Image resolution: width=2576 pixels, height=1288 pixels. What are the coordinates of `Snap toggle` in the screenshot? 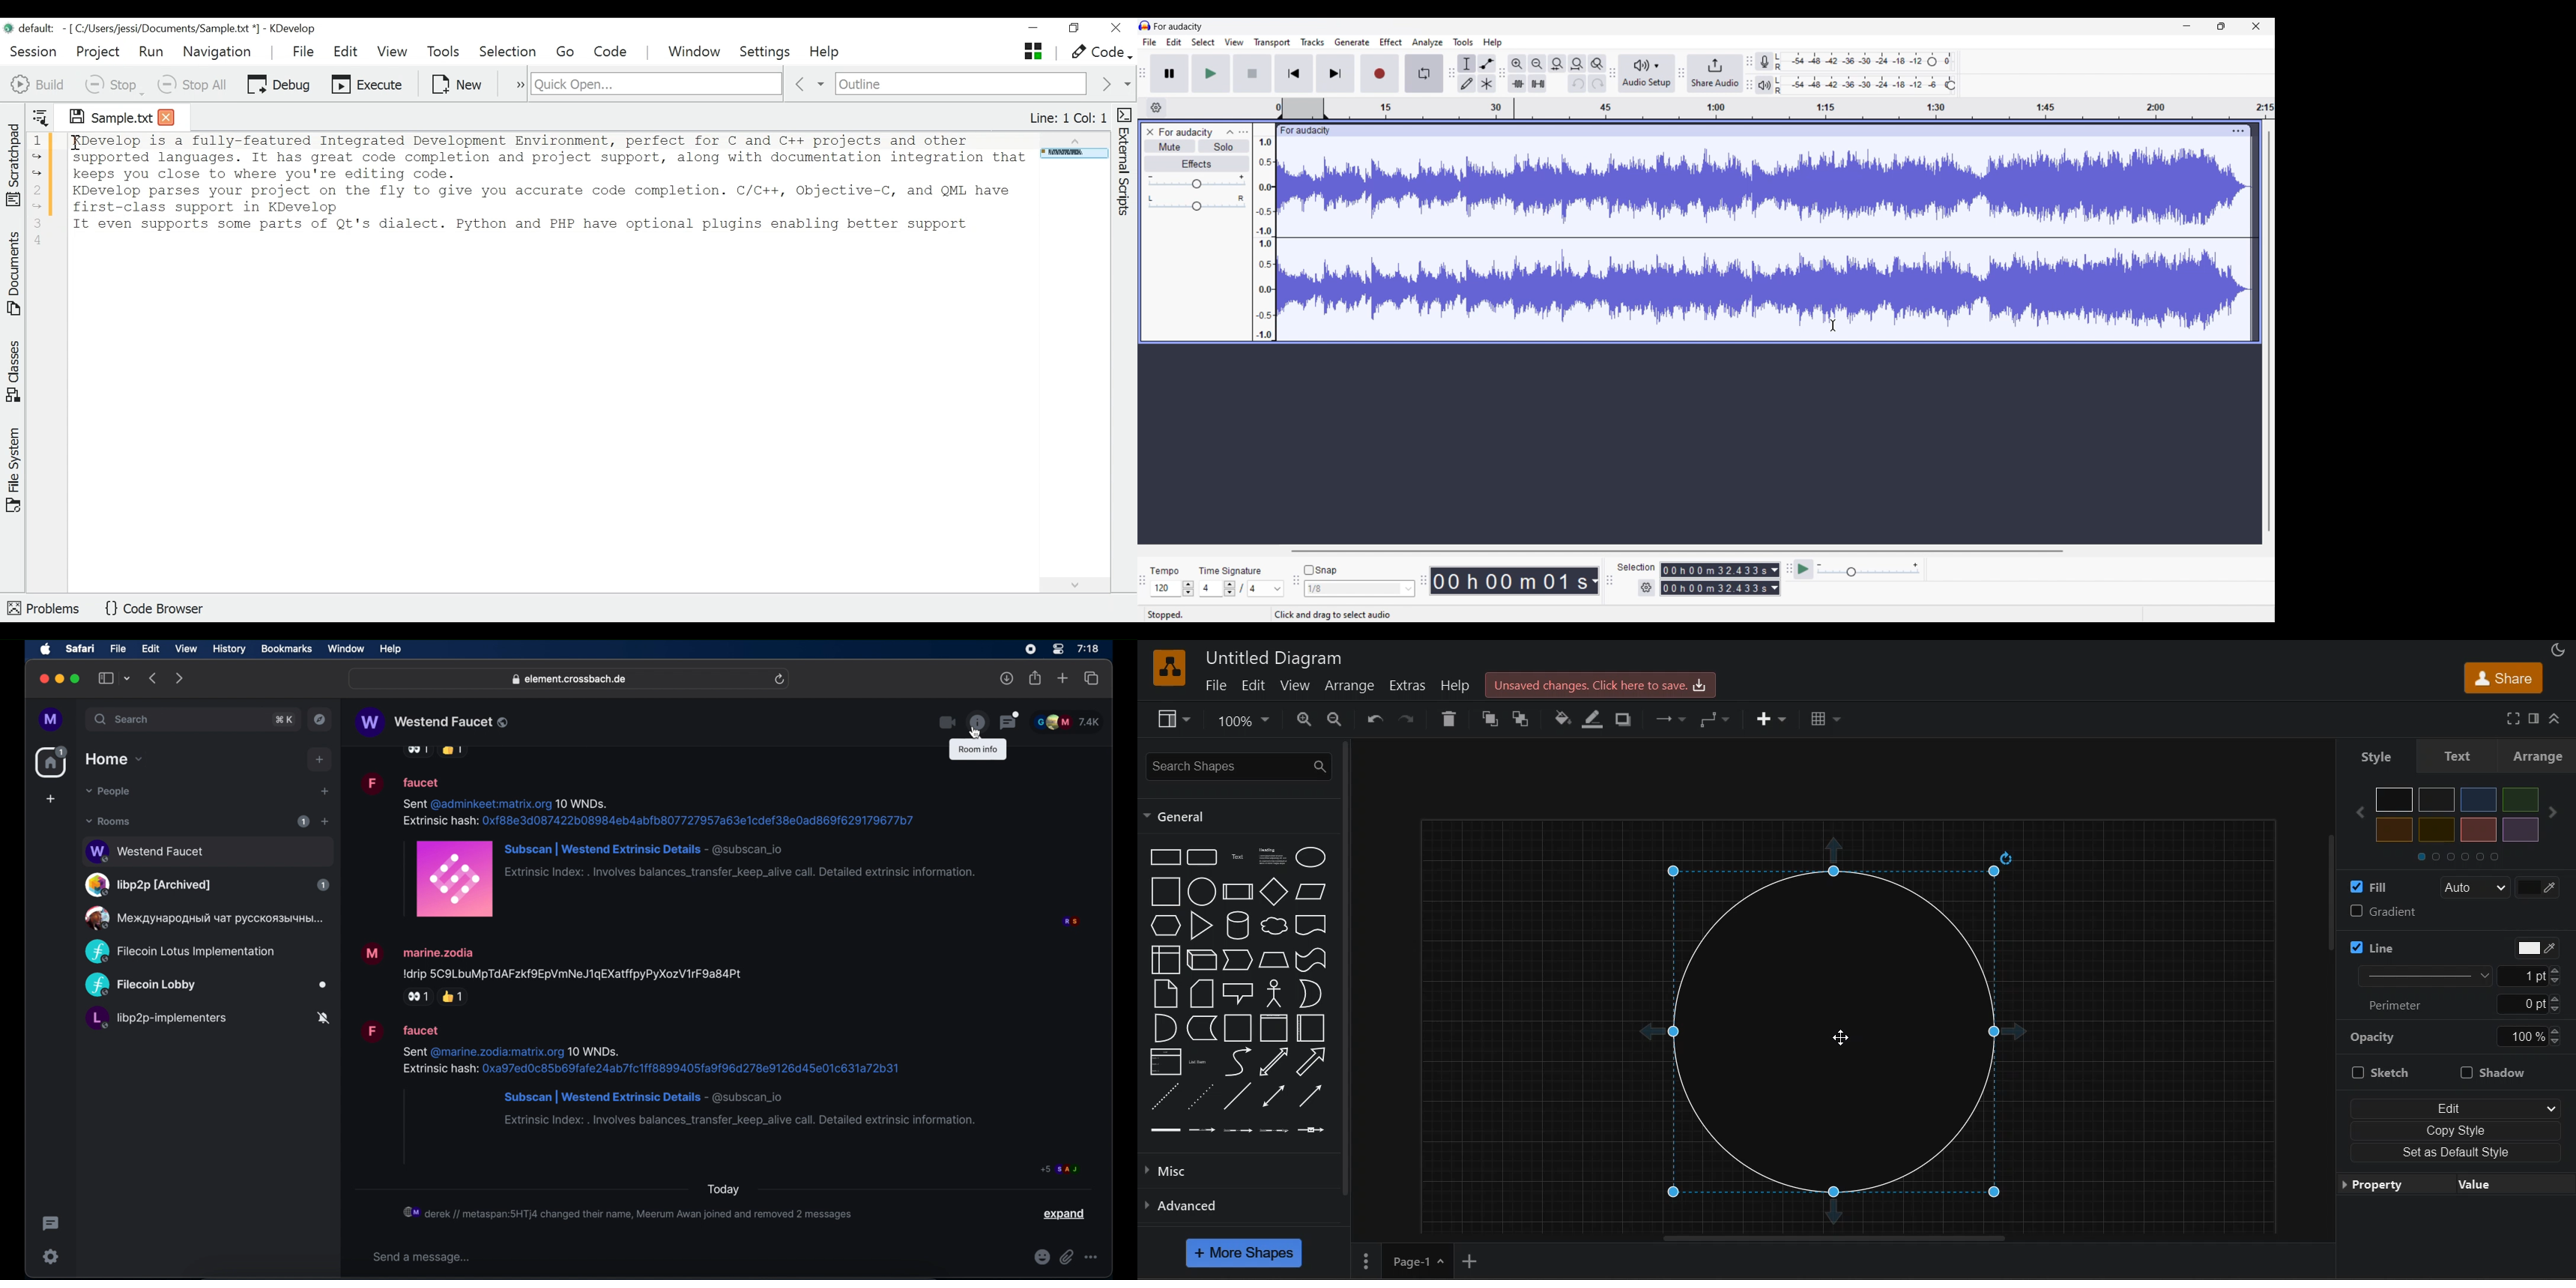 It's located at (1321, 570).